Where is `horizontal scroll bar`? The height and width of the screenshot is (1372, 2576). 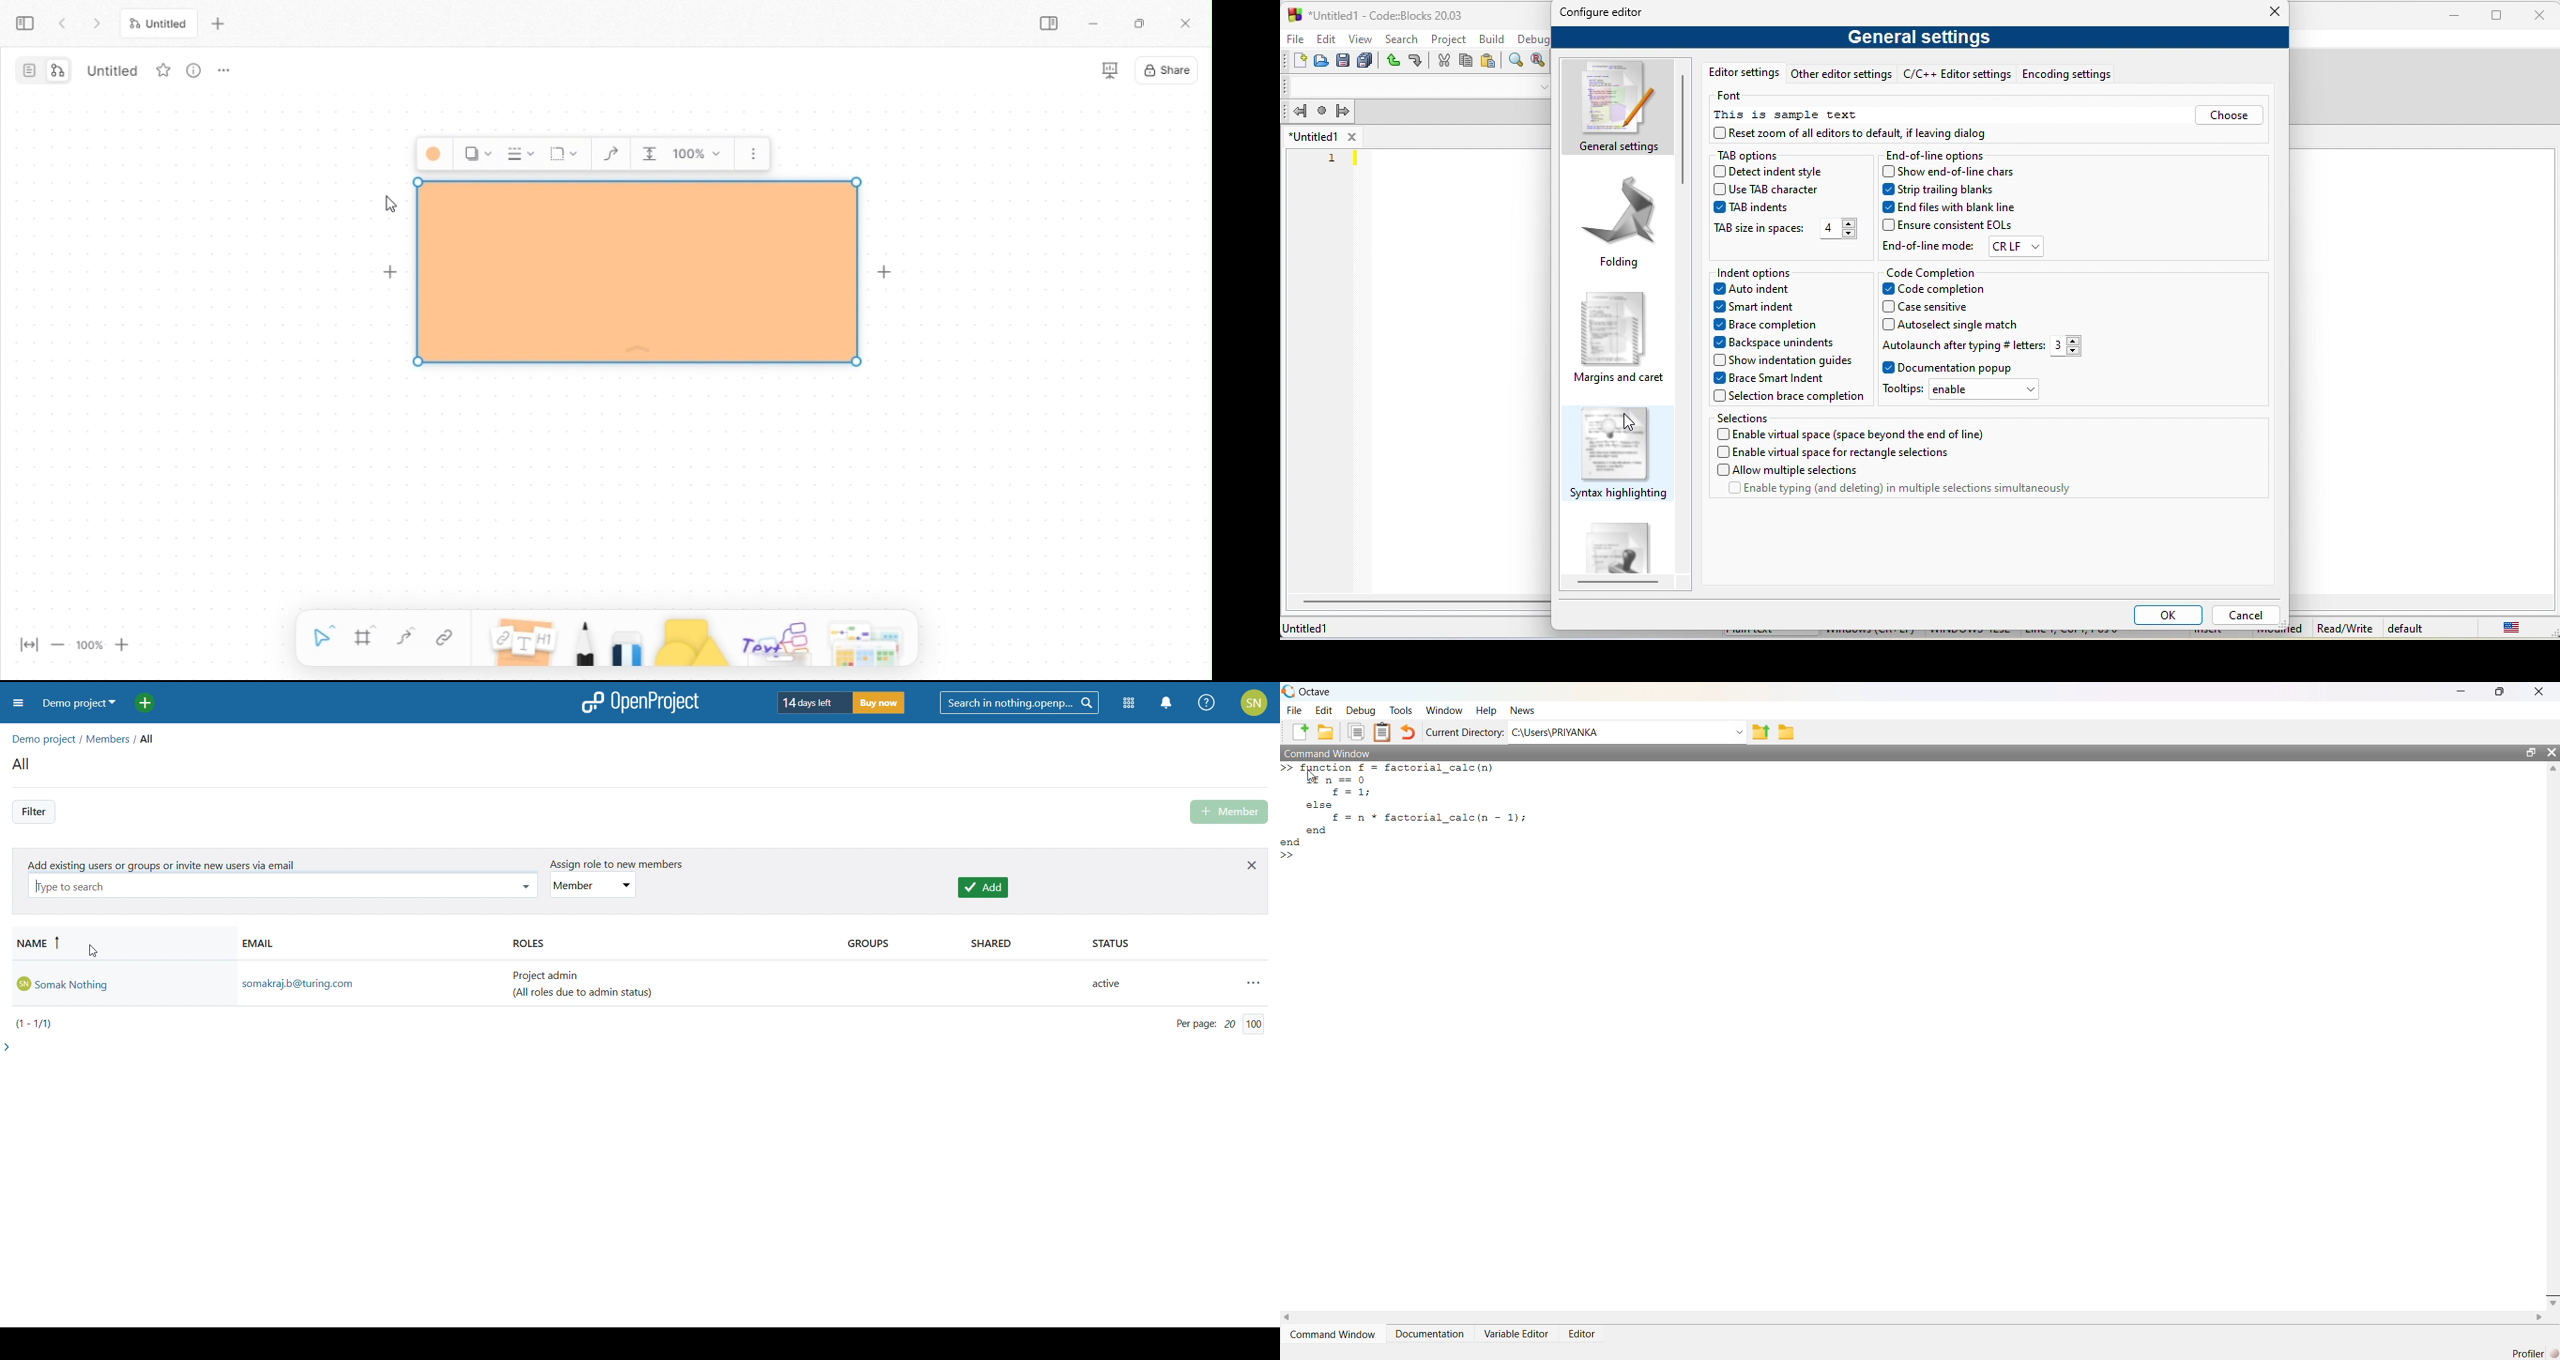 horizontal scroll bar is located at coordinates (1618, 584).